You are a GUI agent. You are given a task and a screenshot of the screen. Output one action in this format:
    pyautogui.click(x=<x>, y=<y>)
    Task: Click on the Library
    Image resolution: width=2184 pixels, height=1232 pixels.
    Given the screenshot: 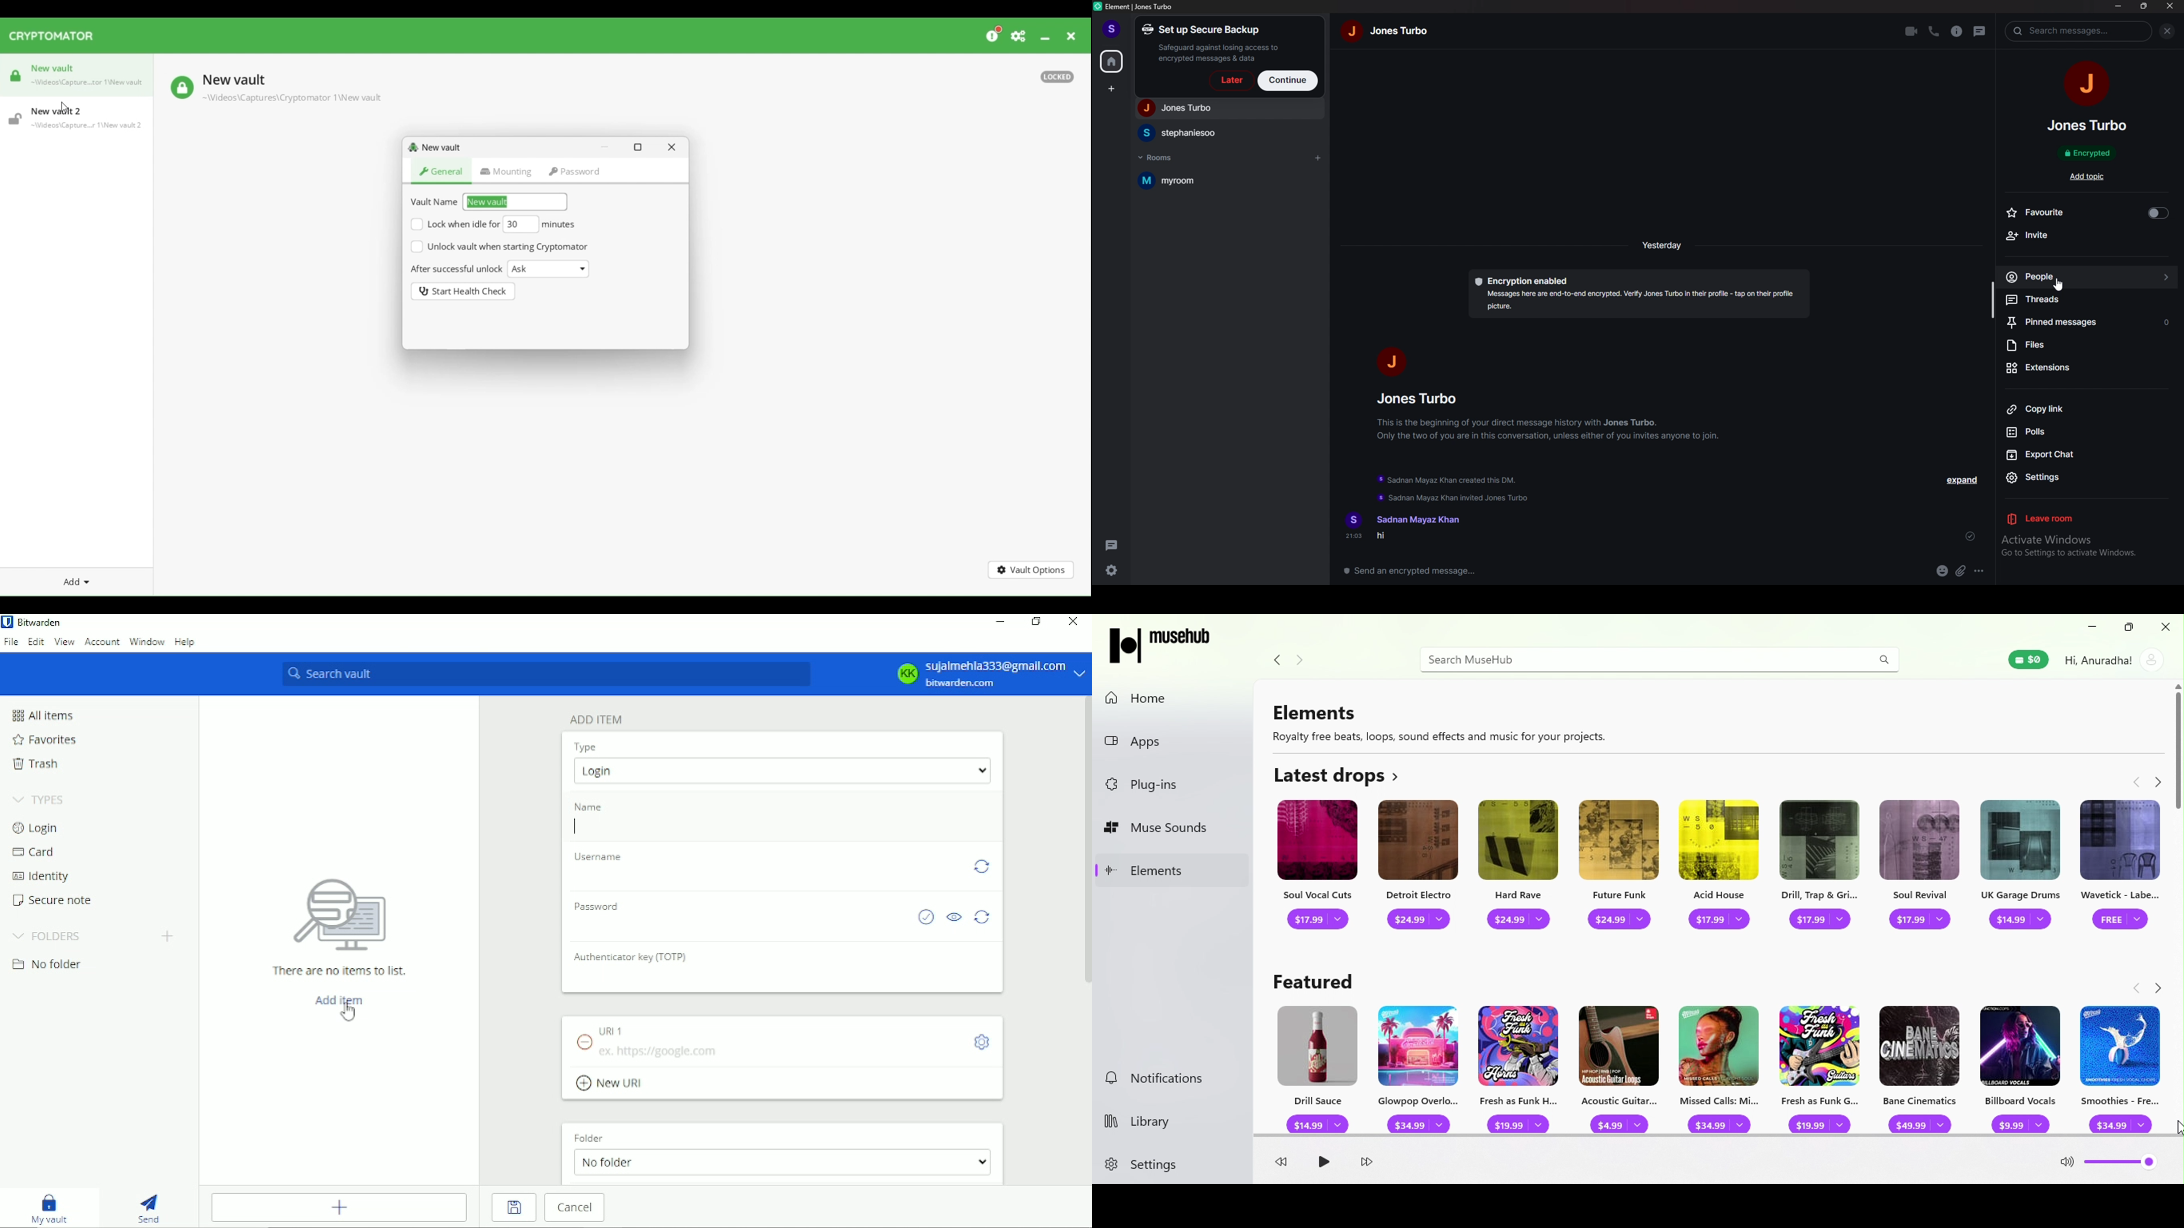 What is the action you would take?
    pyautogui.click(x=1159, y=1119)
    